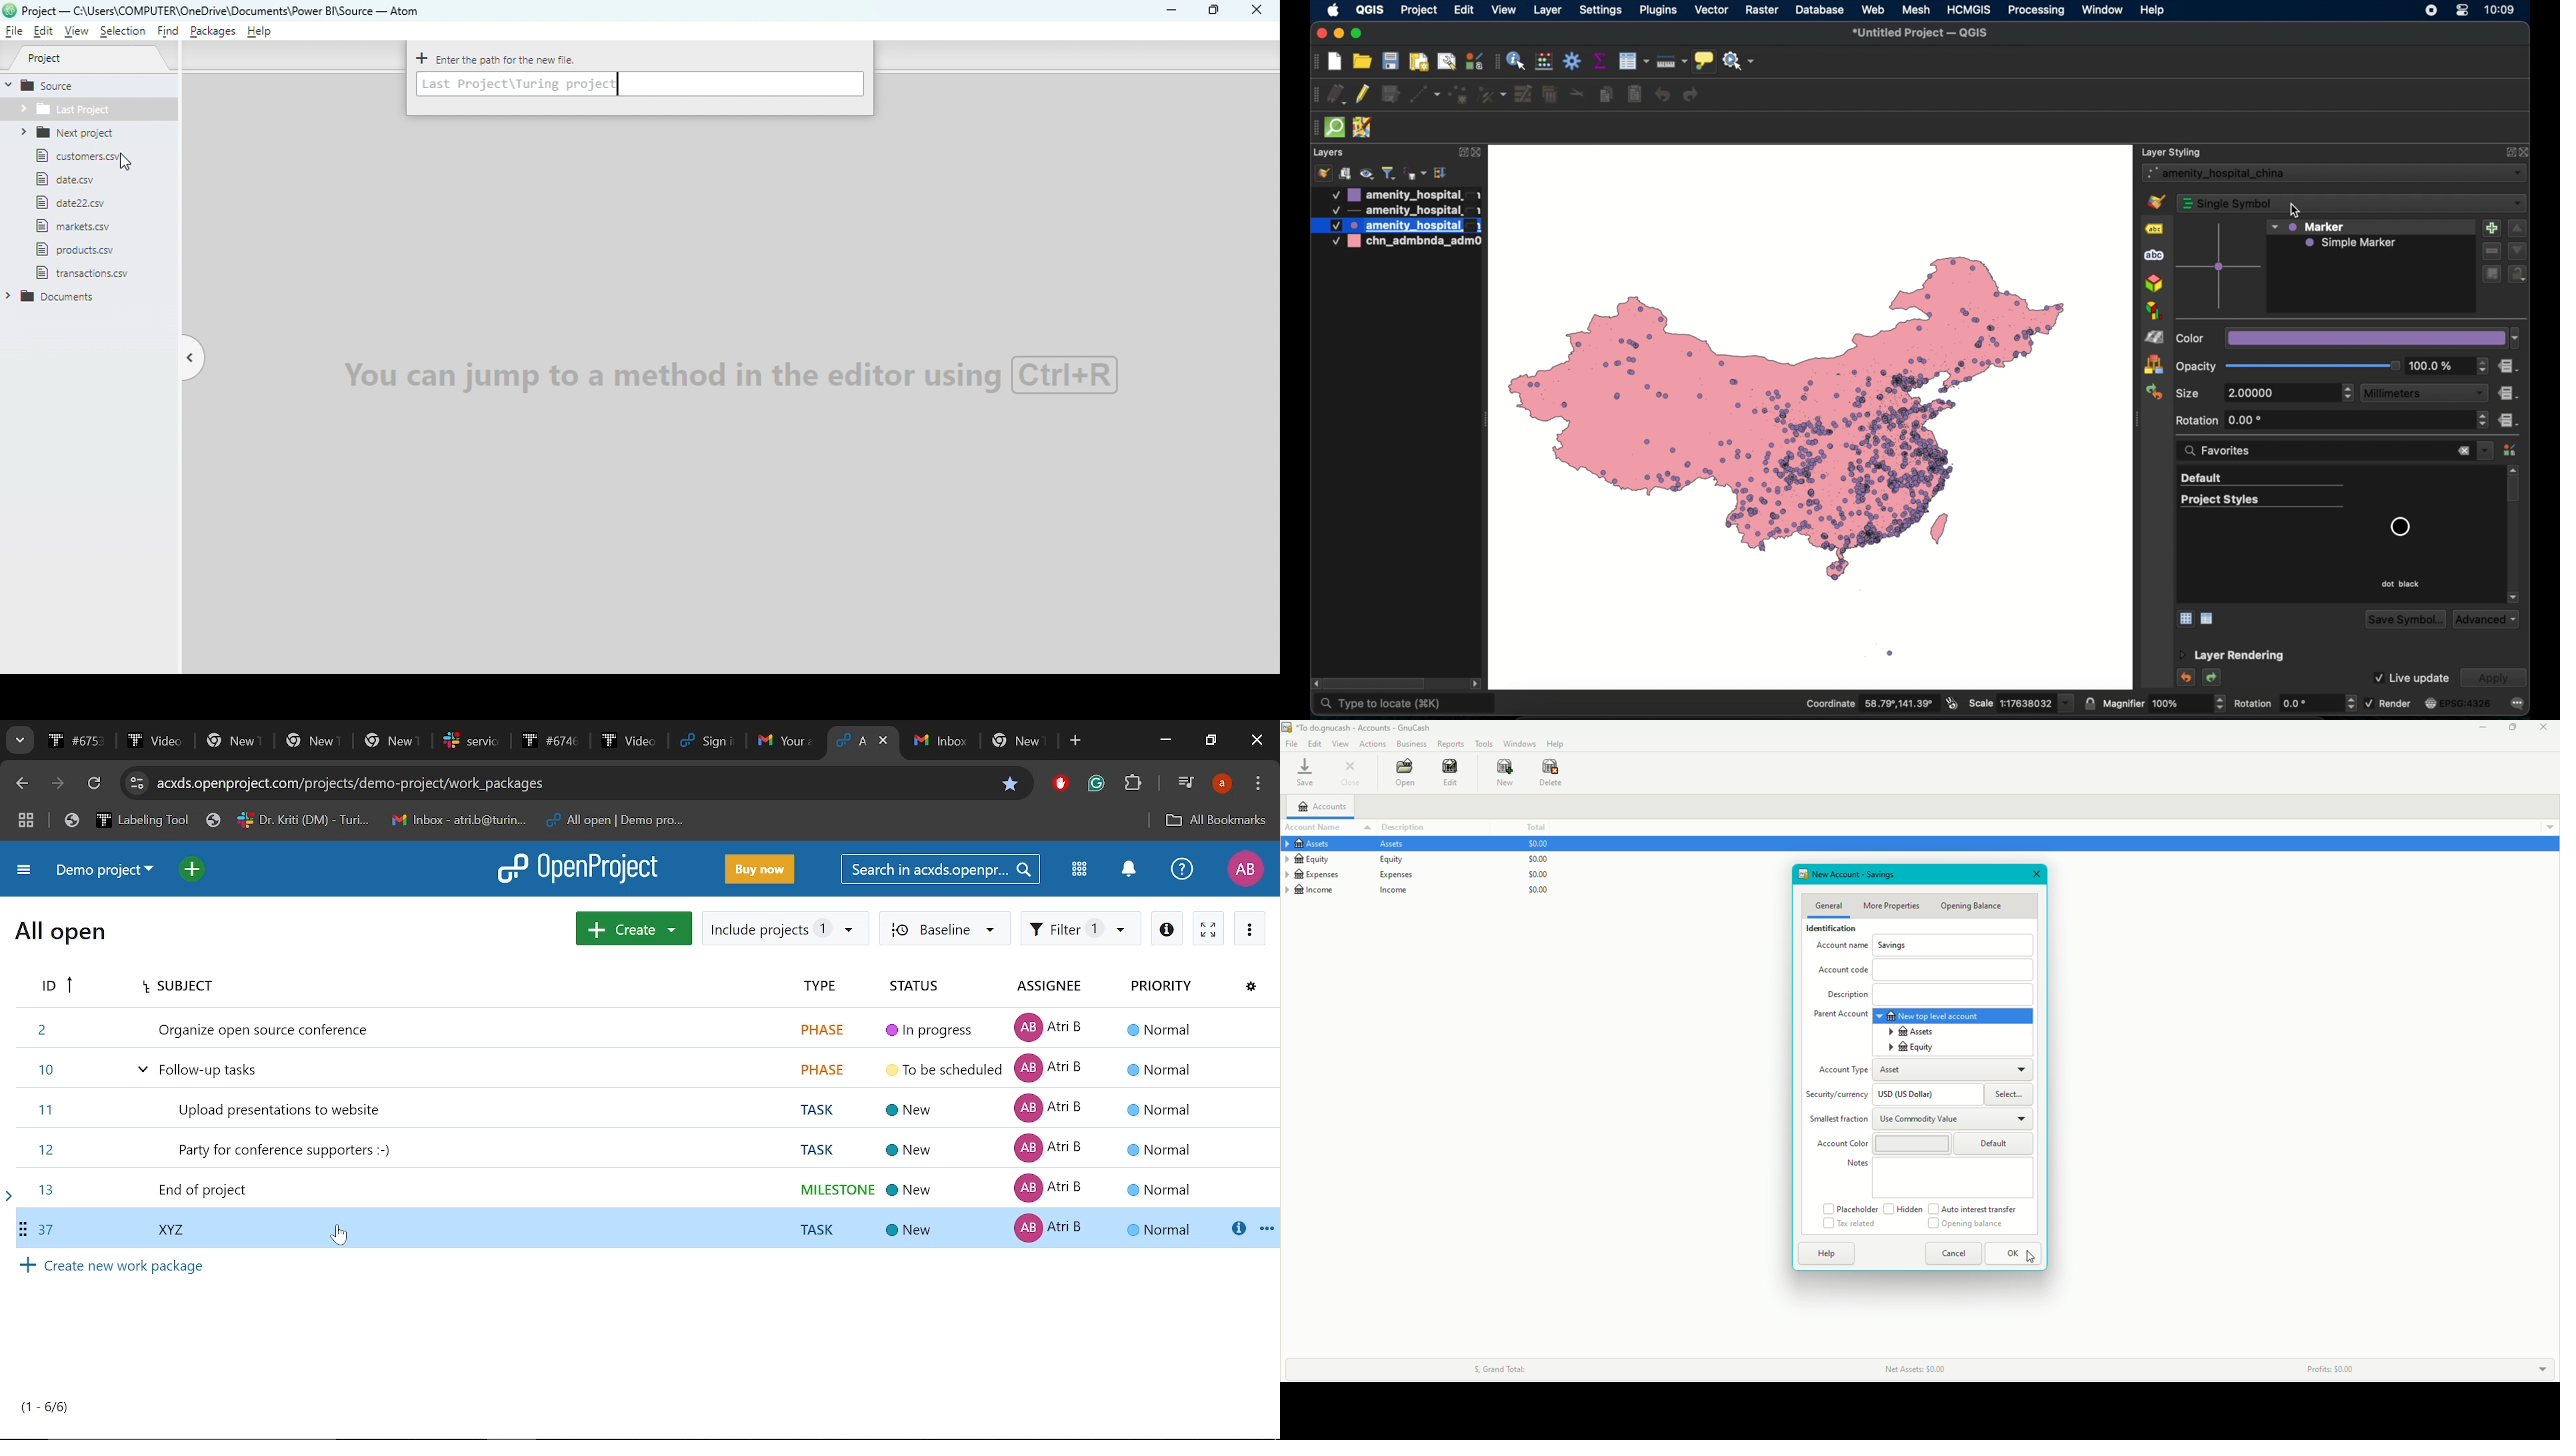  I want to click on Grand Total, so click(1498, 1367).